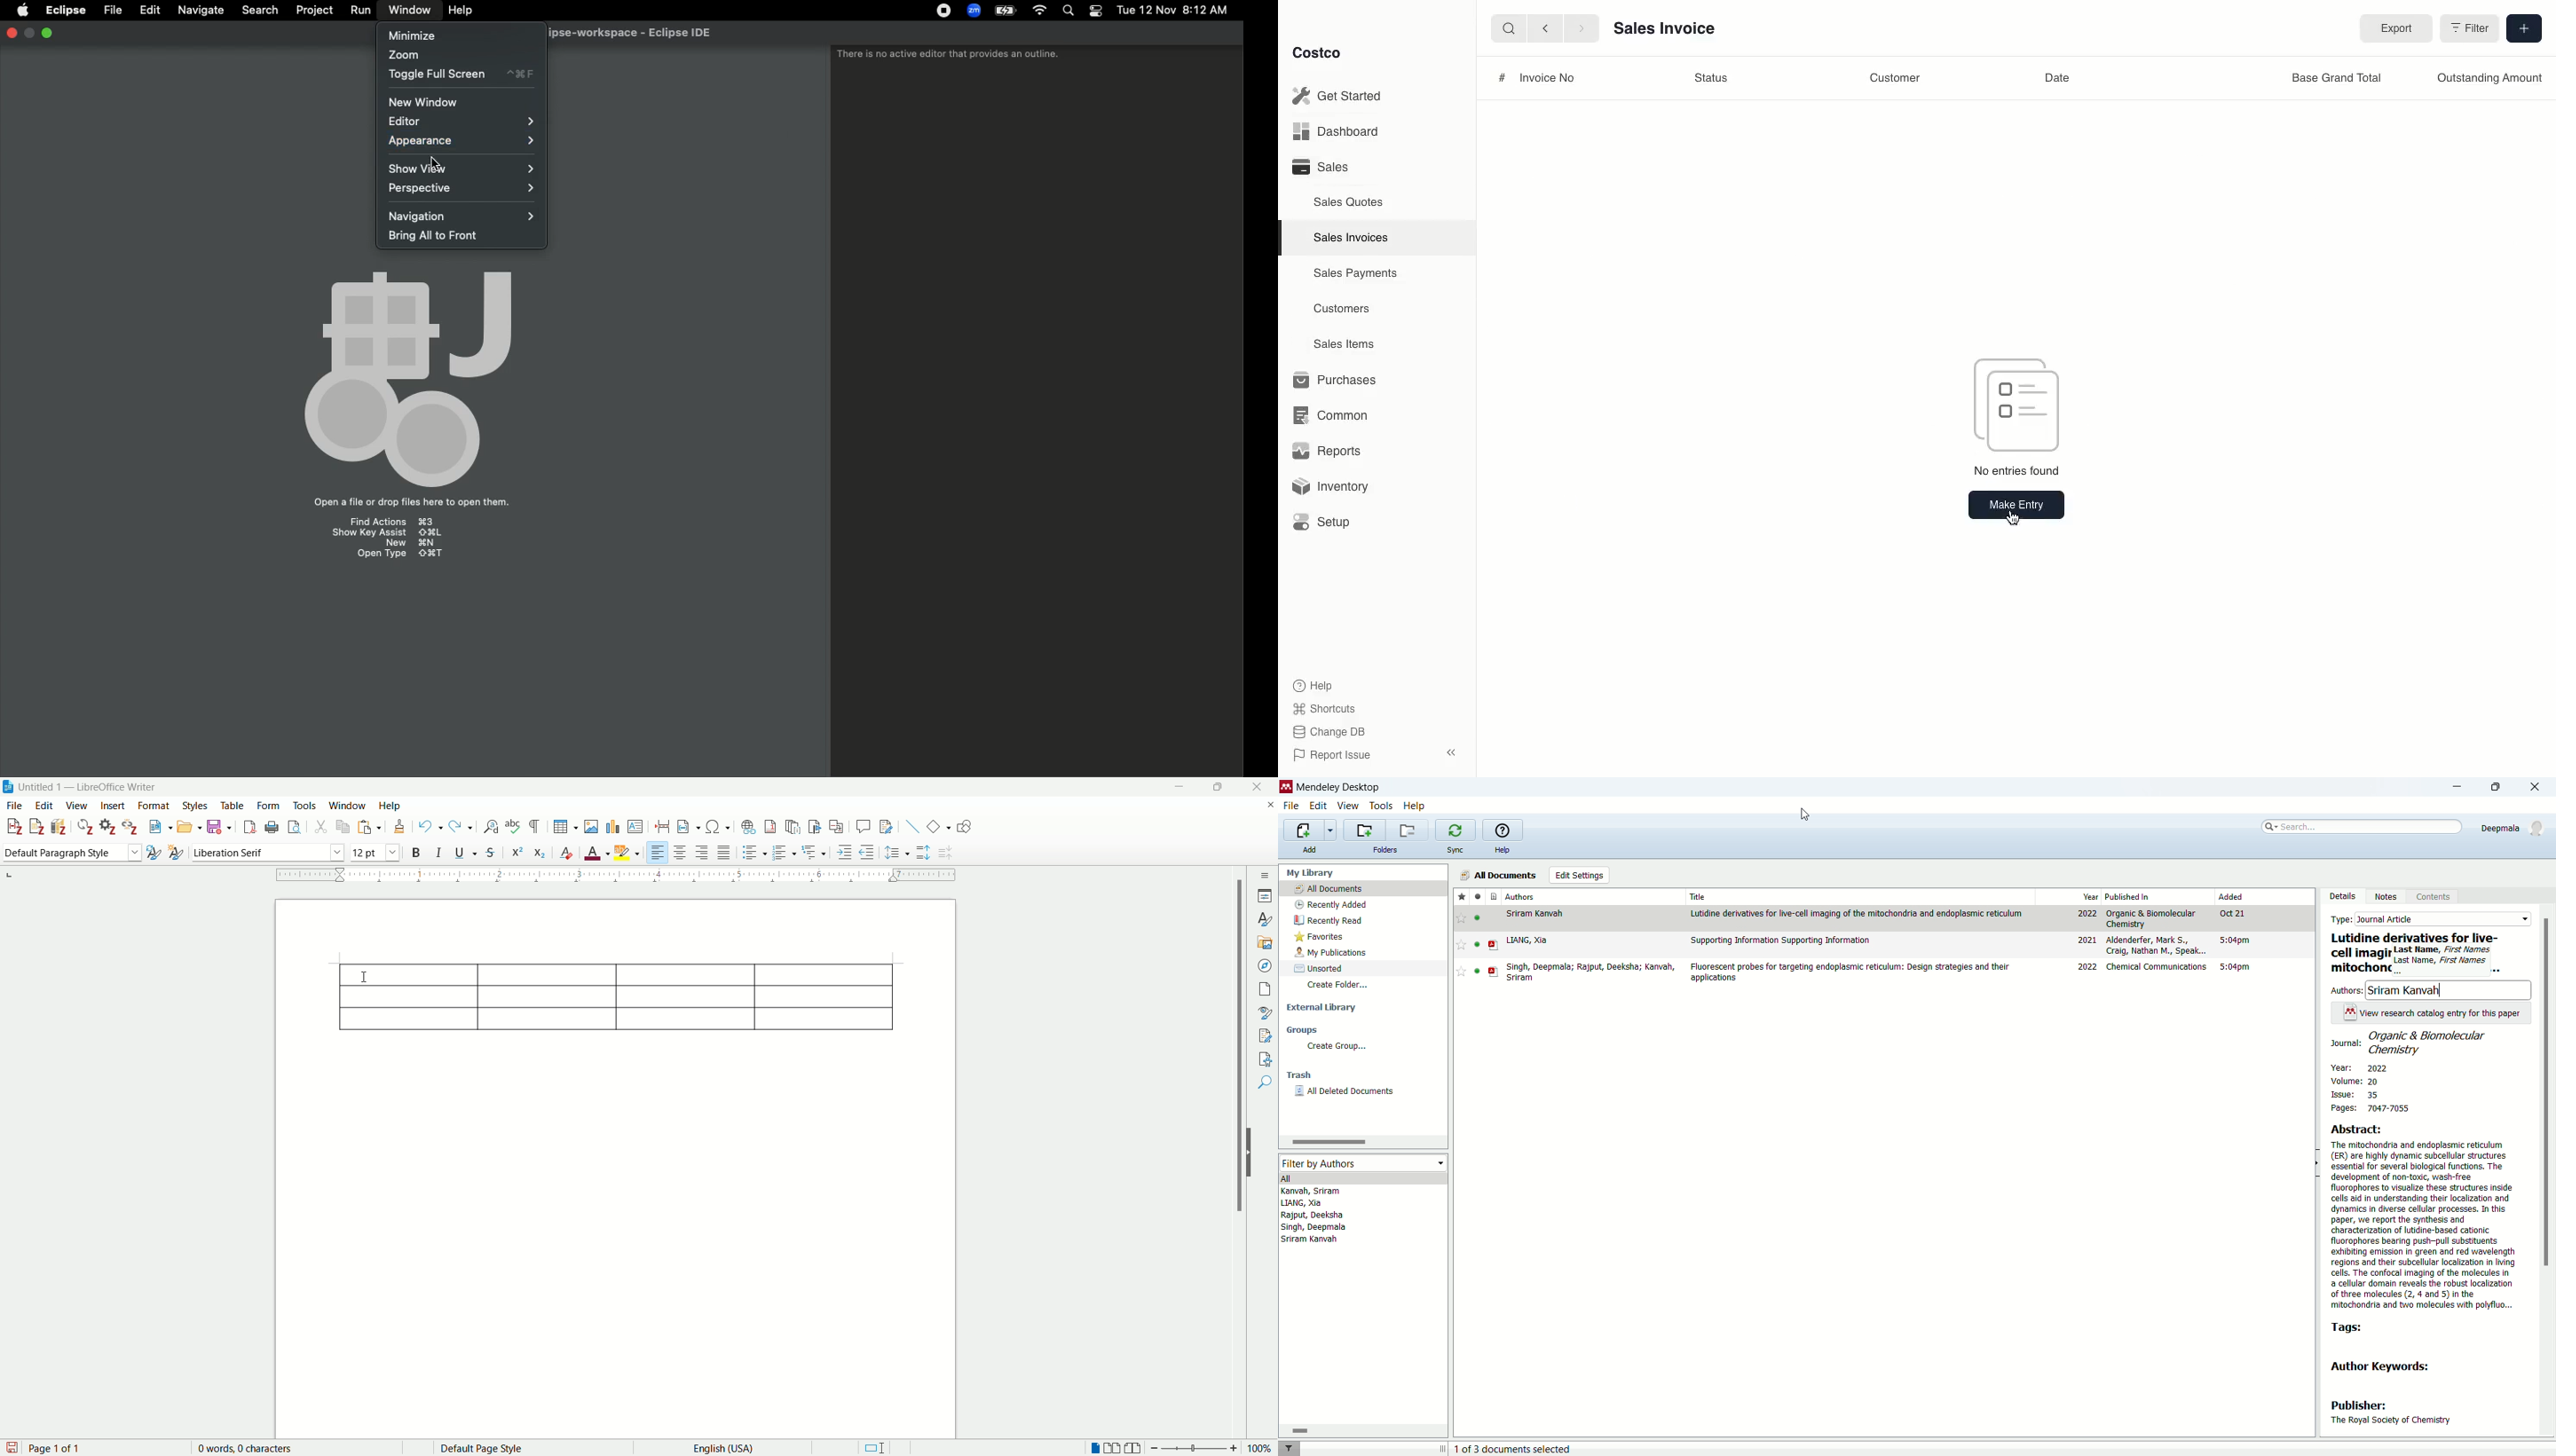  What do you see at coordinates (1388, 849) in the screenshot?
I see `folders` at bounding box center [1388, 849].